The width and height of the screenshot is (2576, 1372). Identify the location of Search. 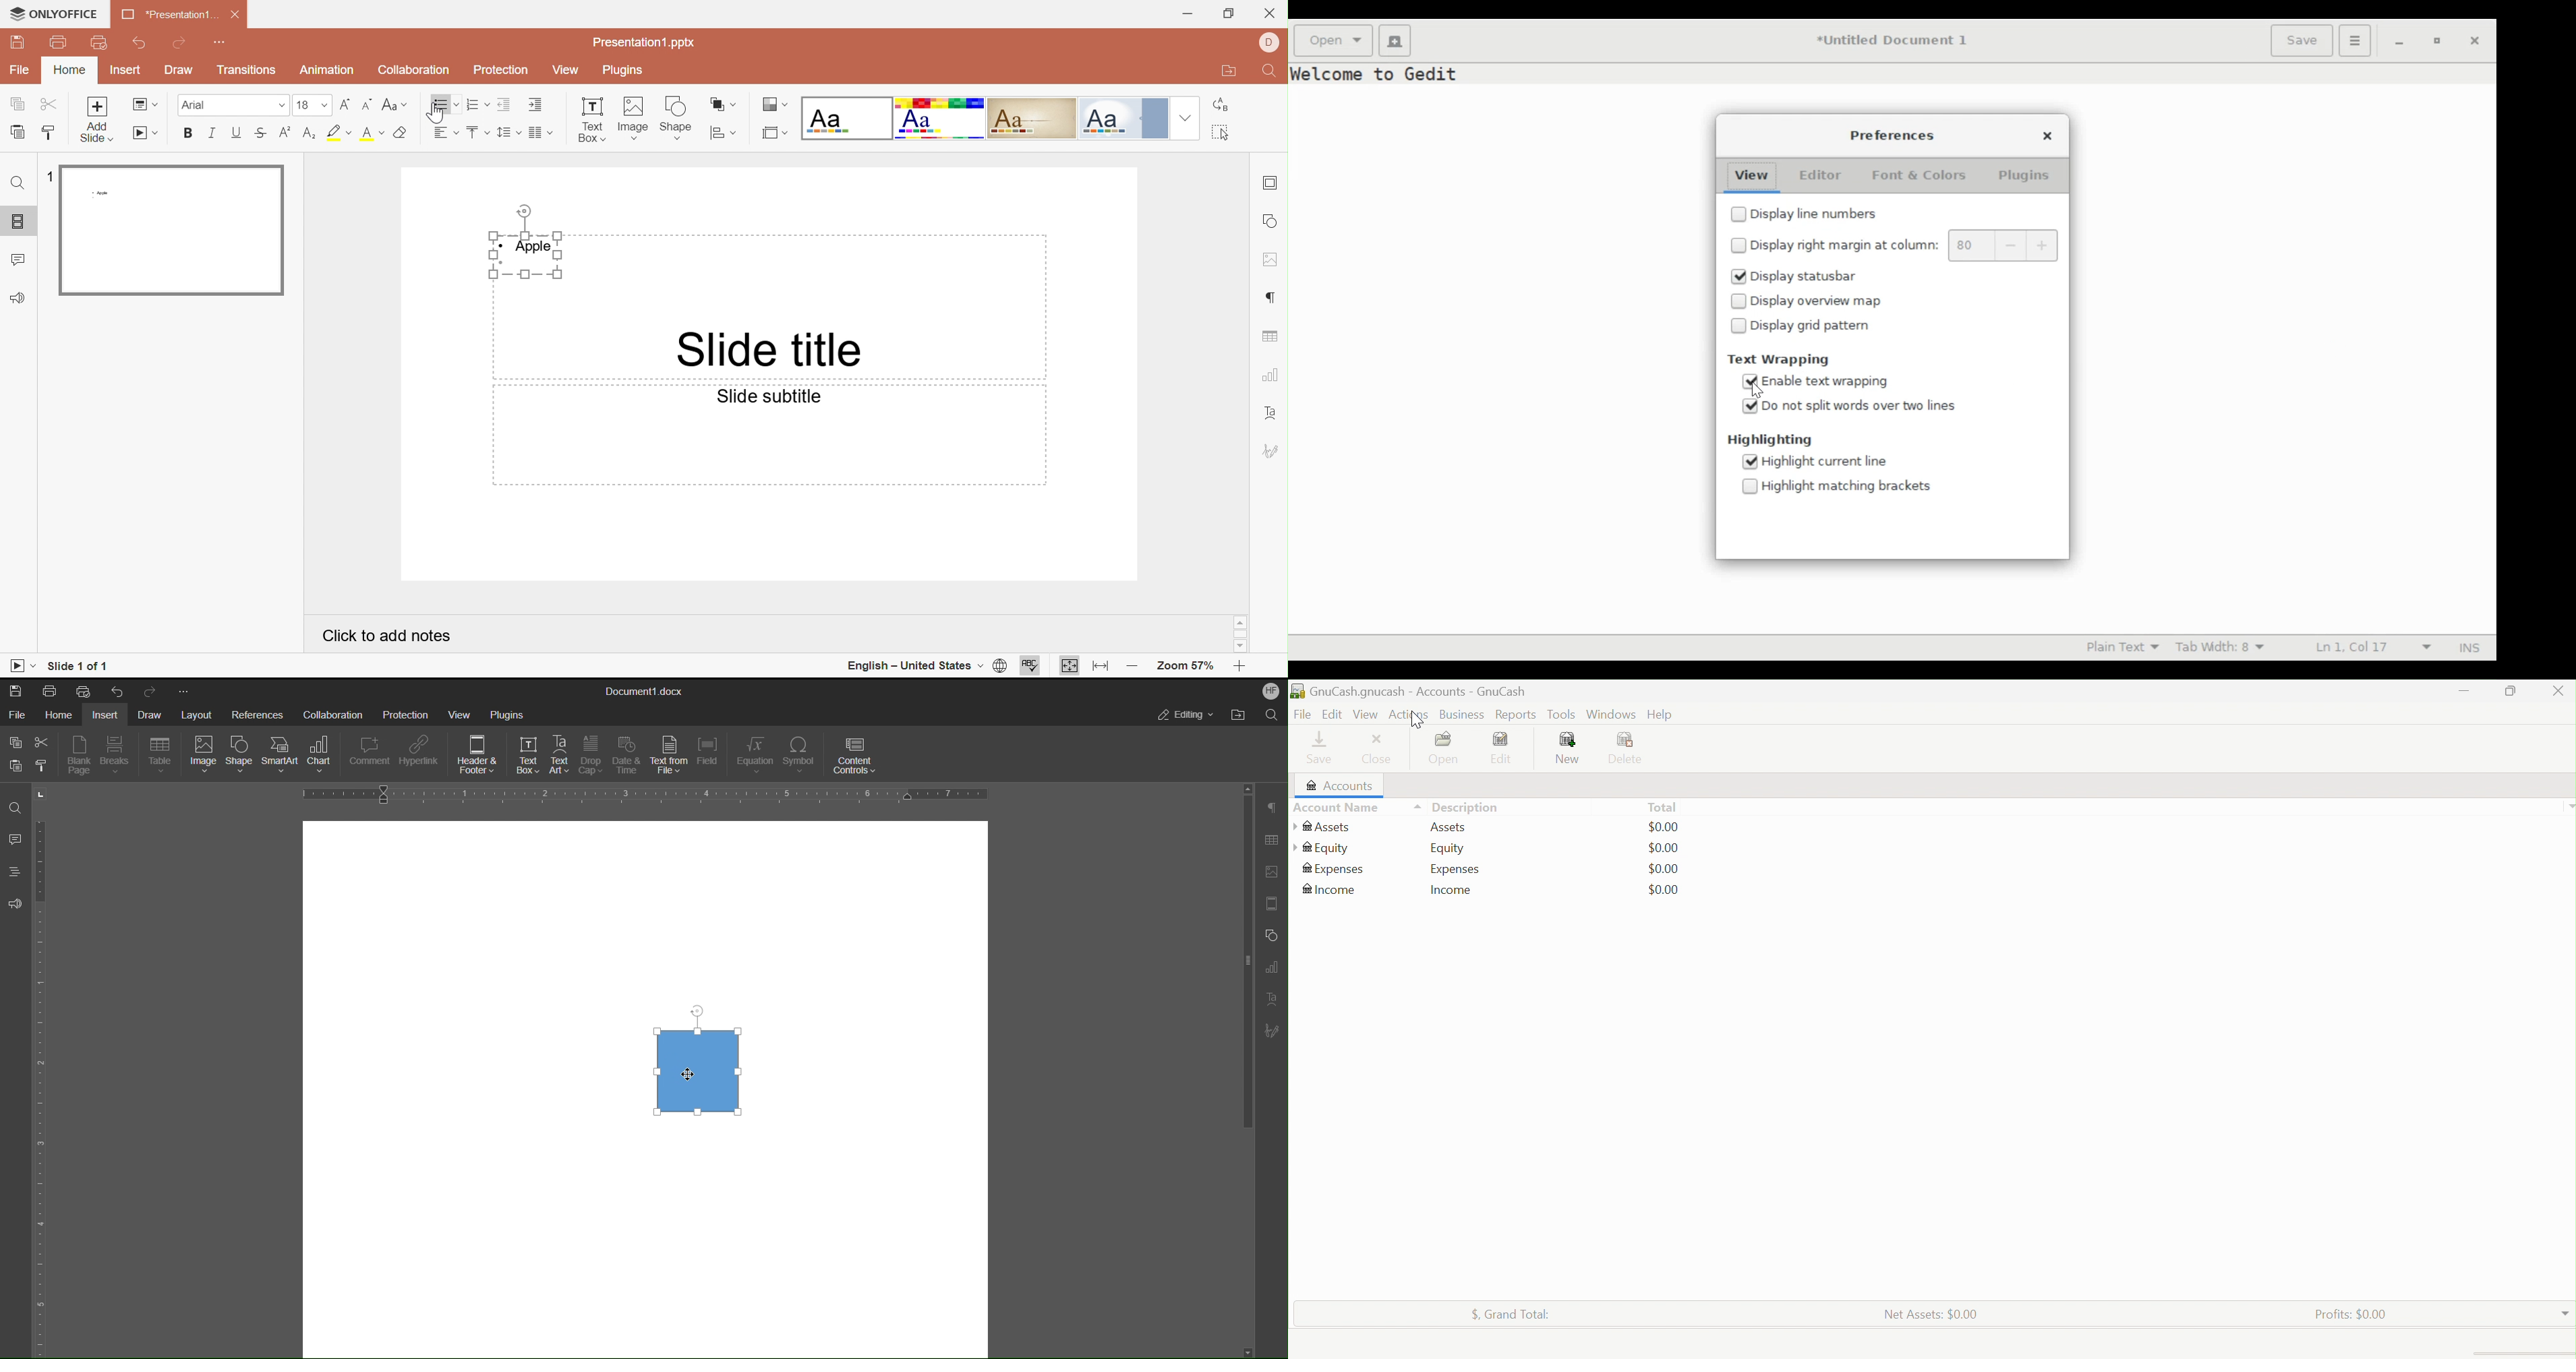
(1269, 715).